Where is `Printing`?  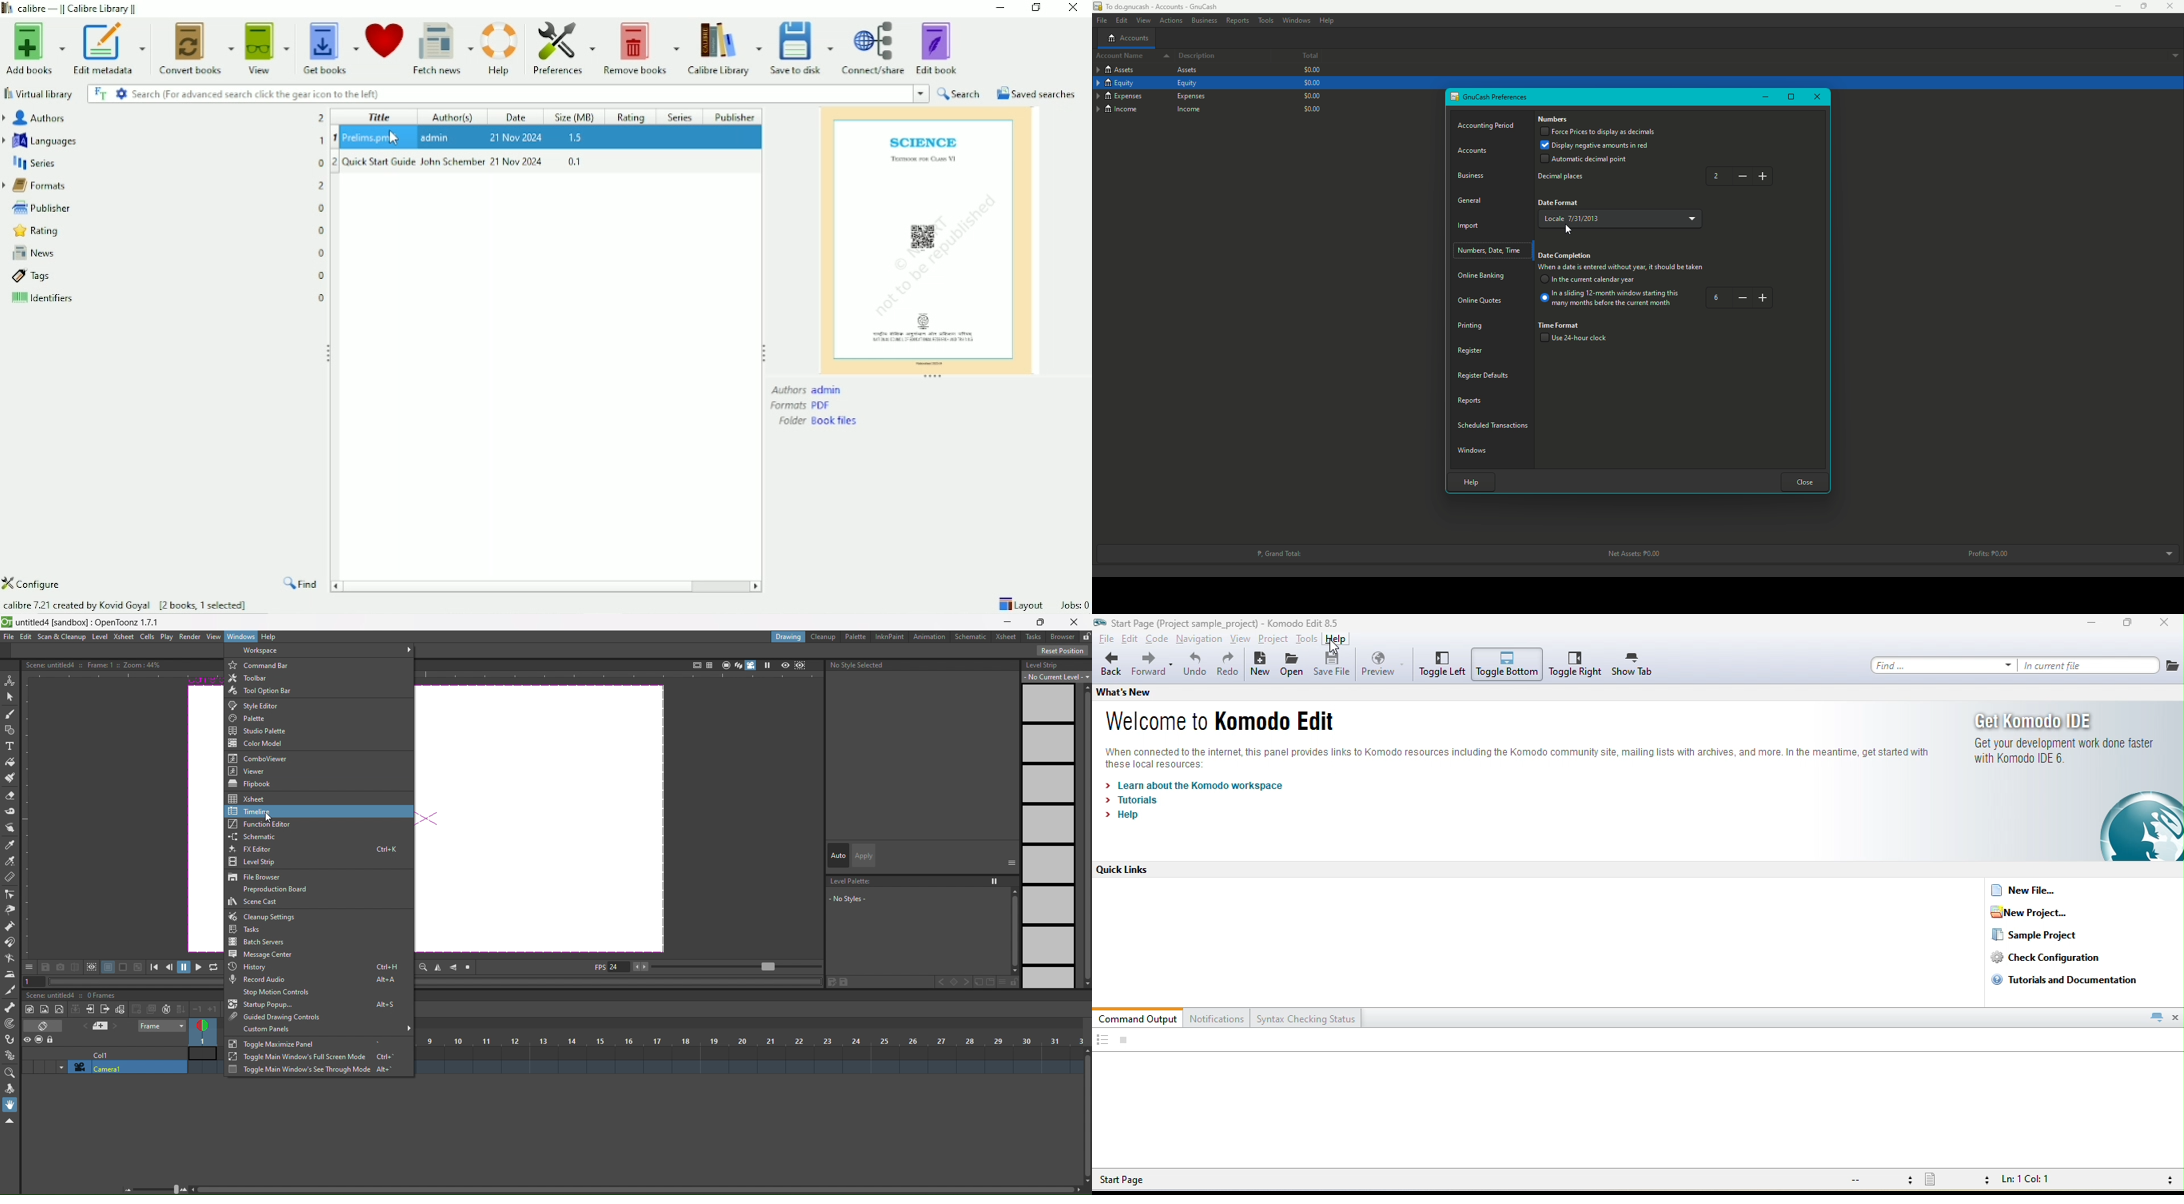 Printing is located at coordinates (1471, 326).